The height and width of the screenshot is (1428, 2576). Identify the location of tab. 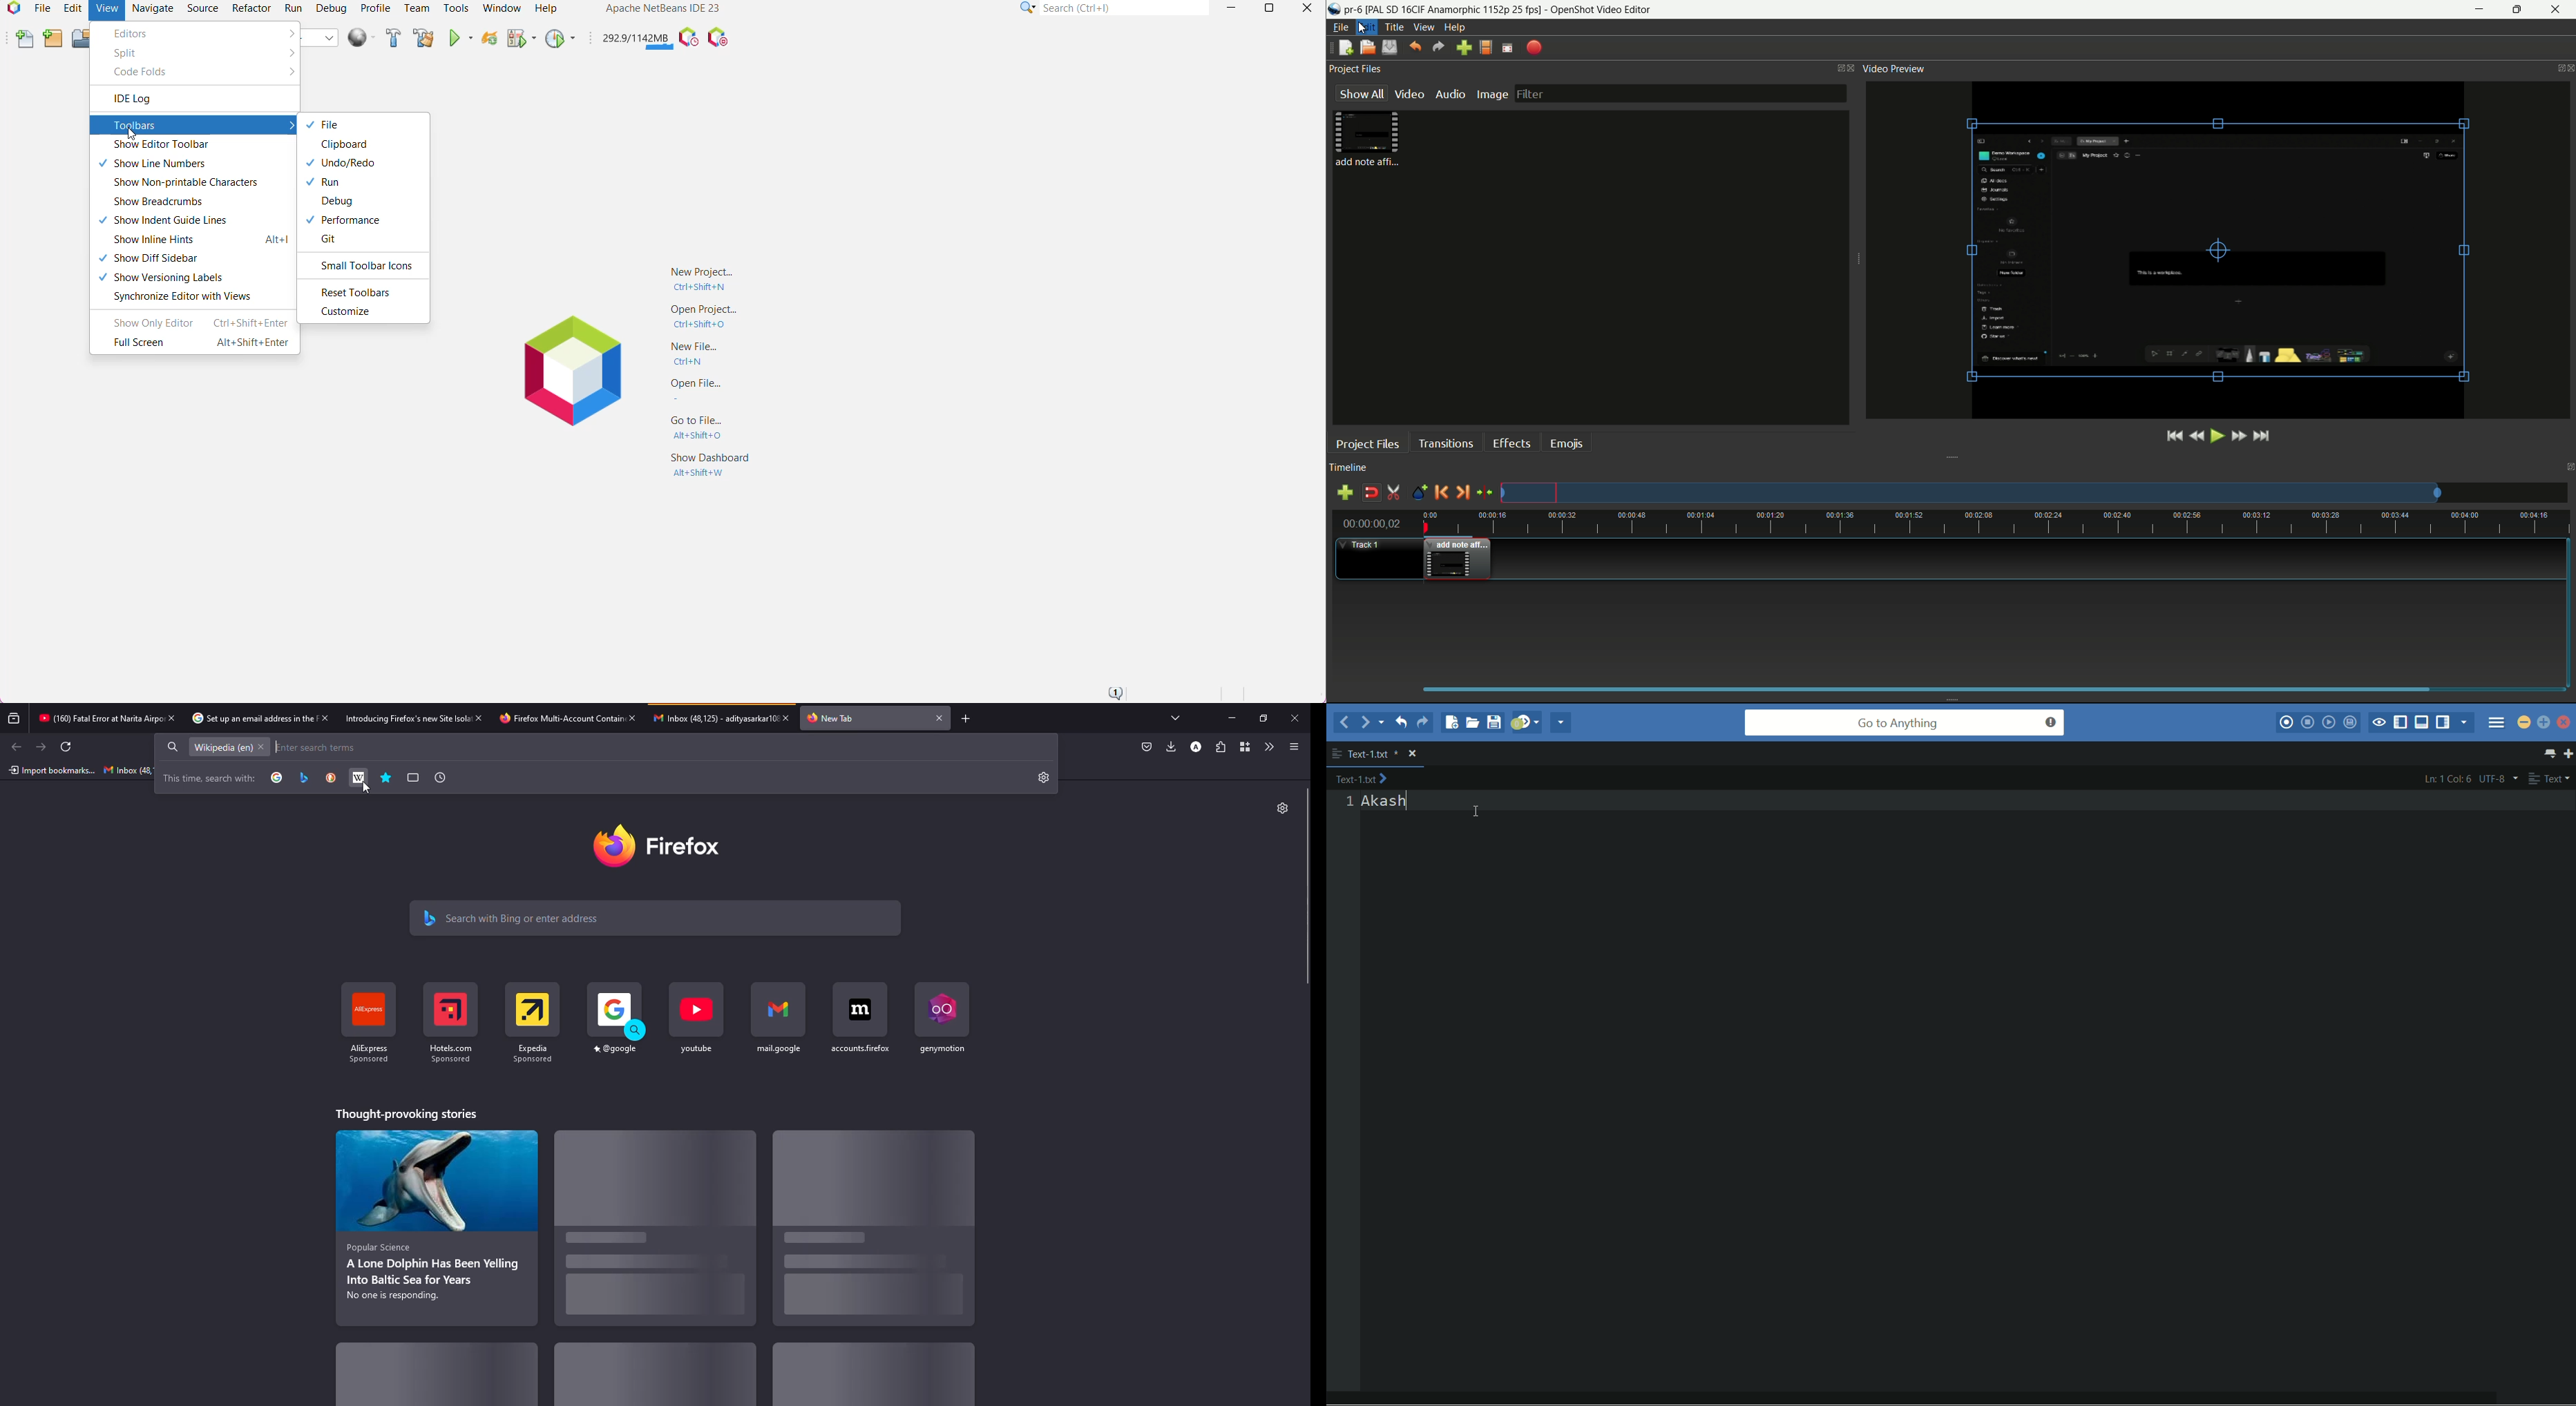
(94, 716).